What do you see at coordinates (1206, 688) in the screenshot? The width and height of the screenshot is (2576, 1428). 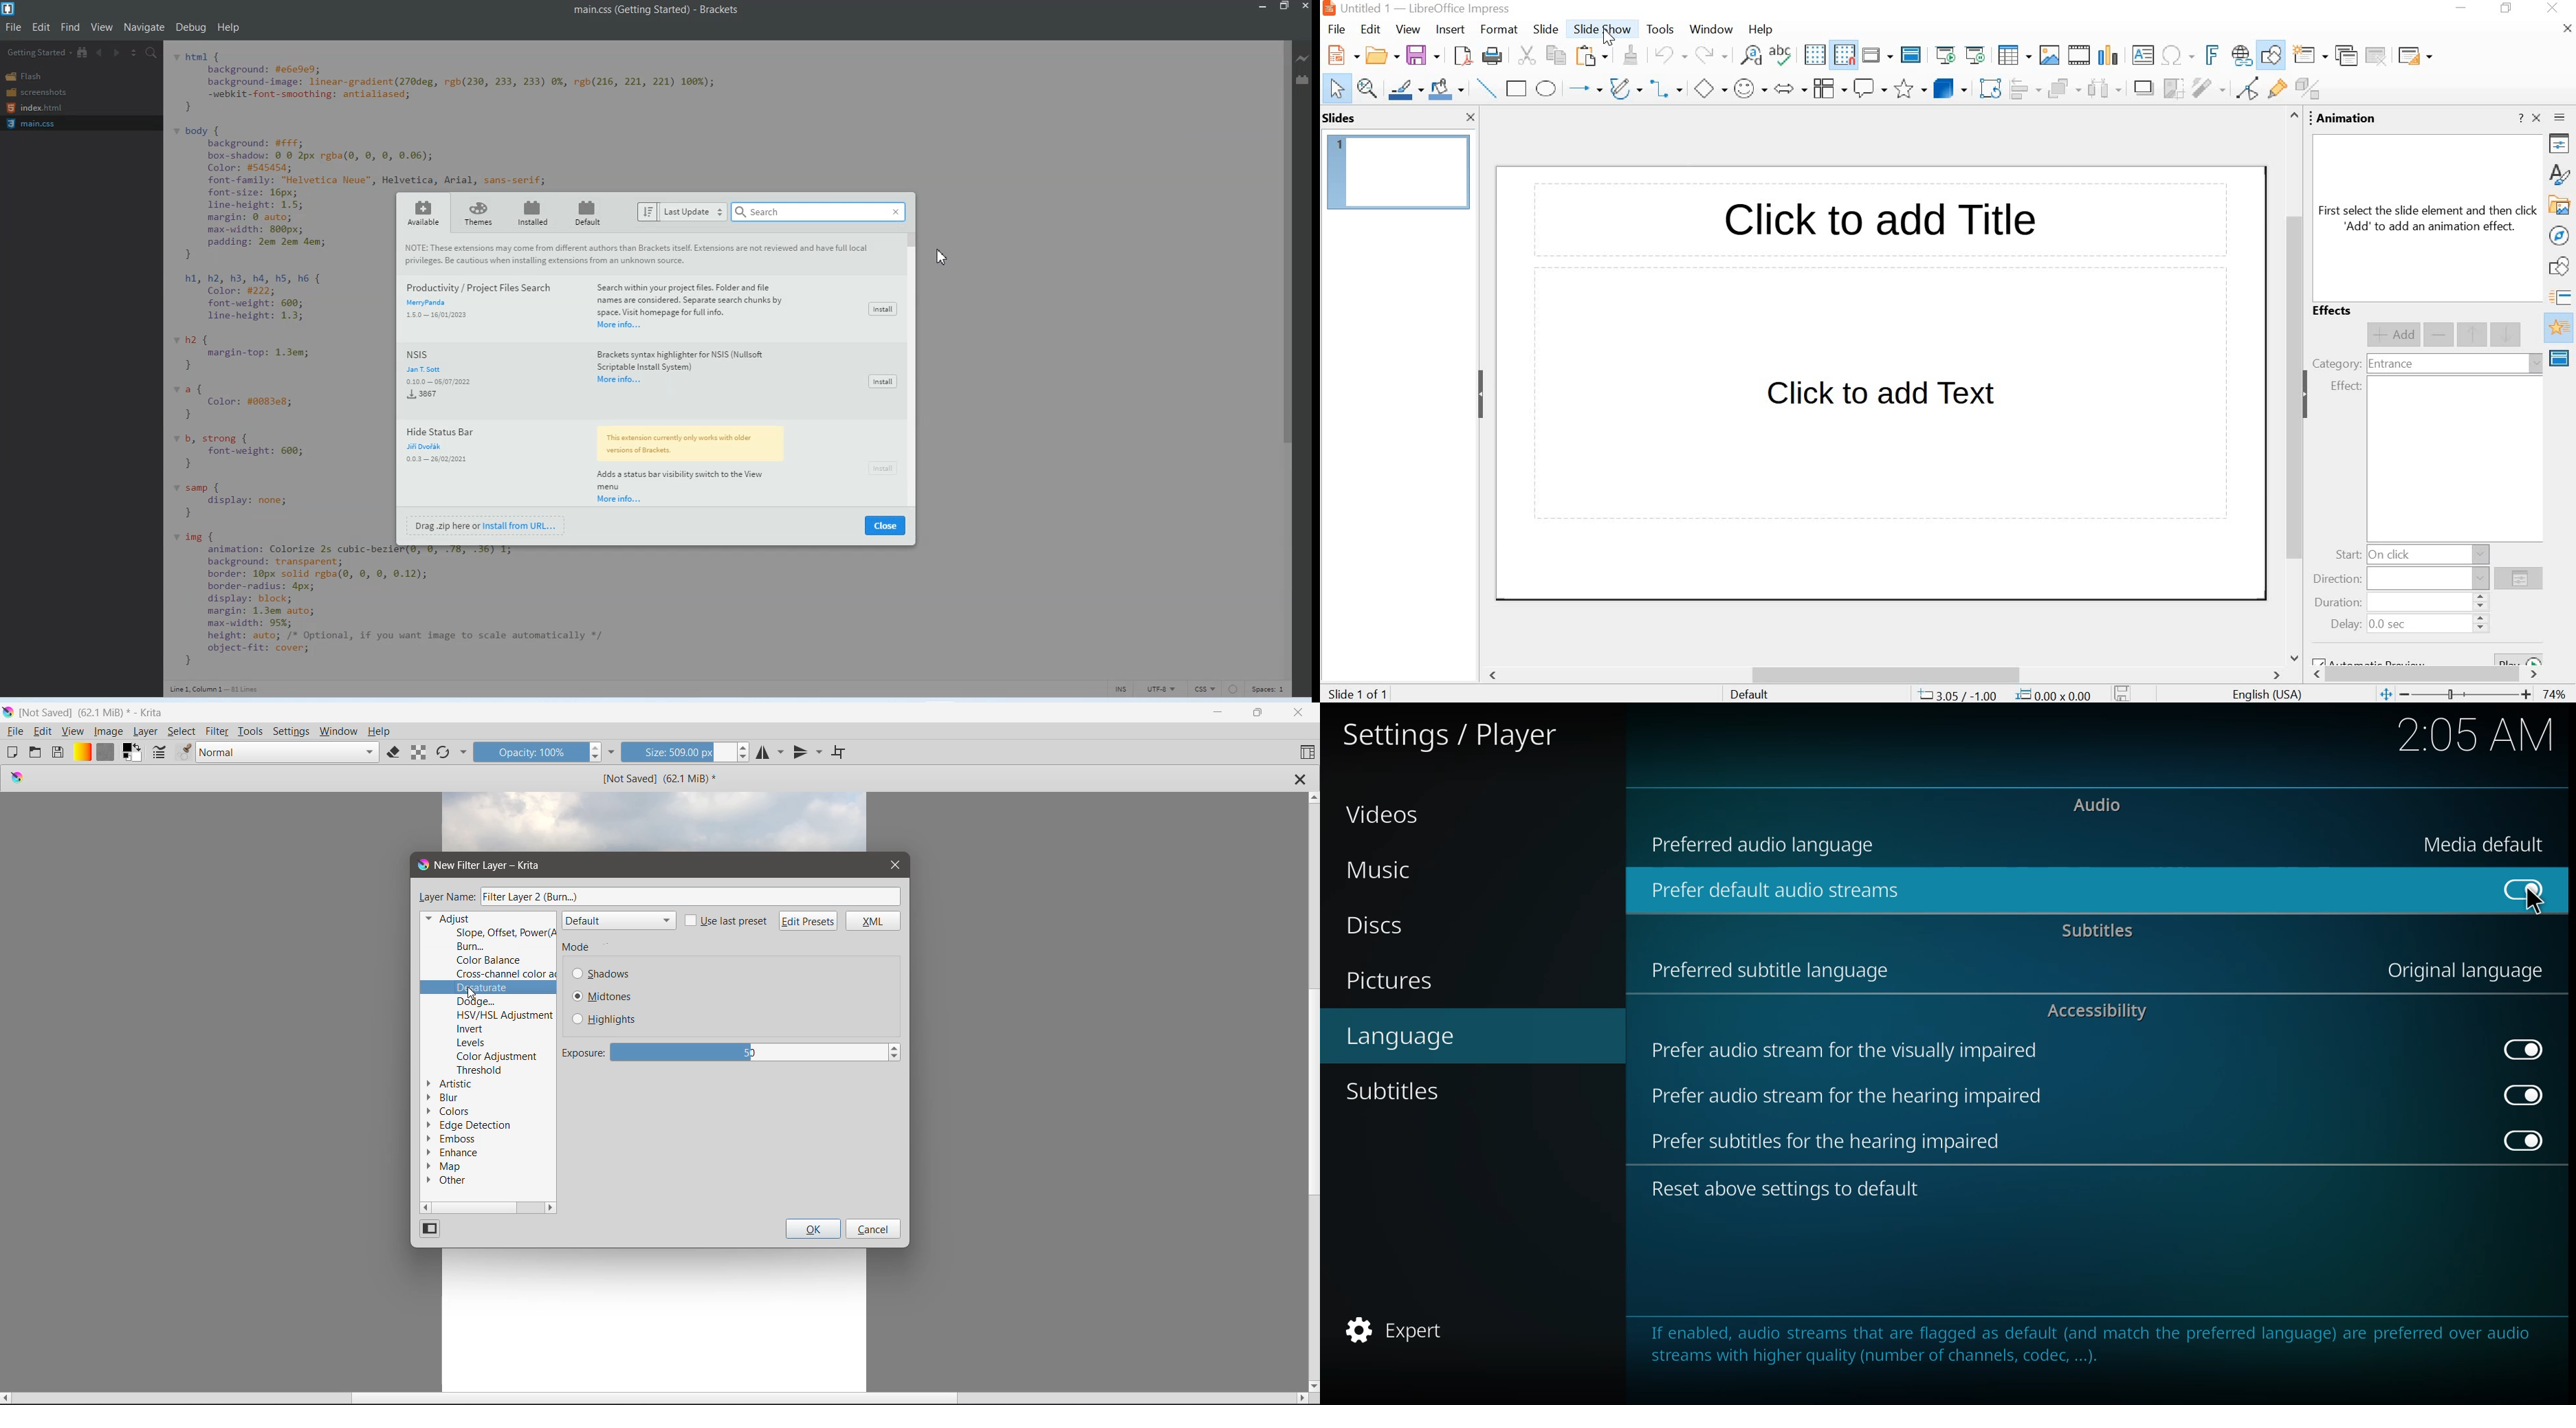 I see `CSS` at bounding box center [1206, 688].